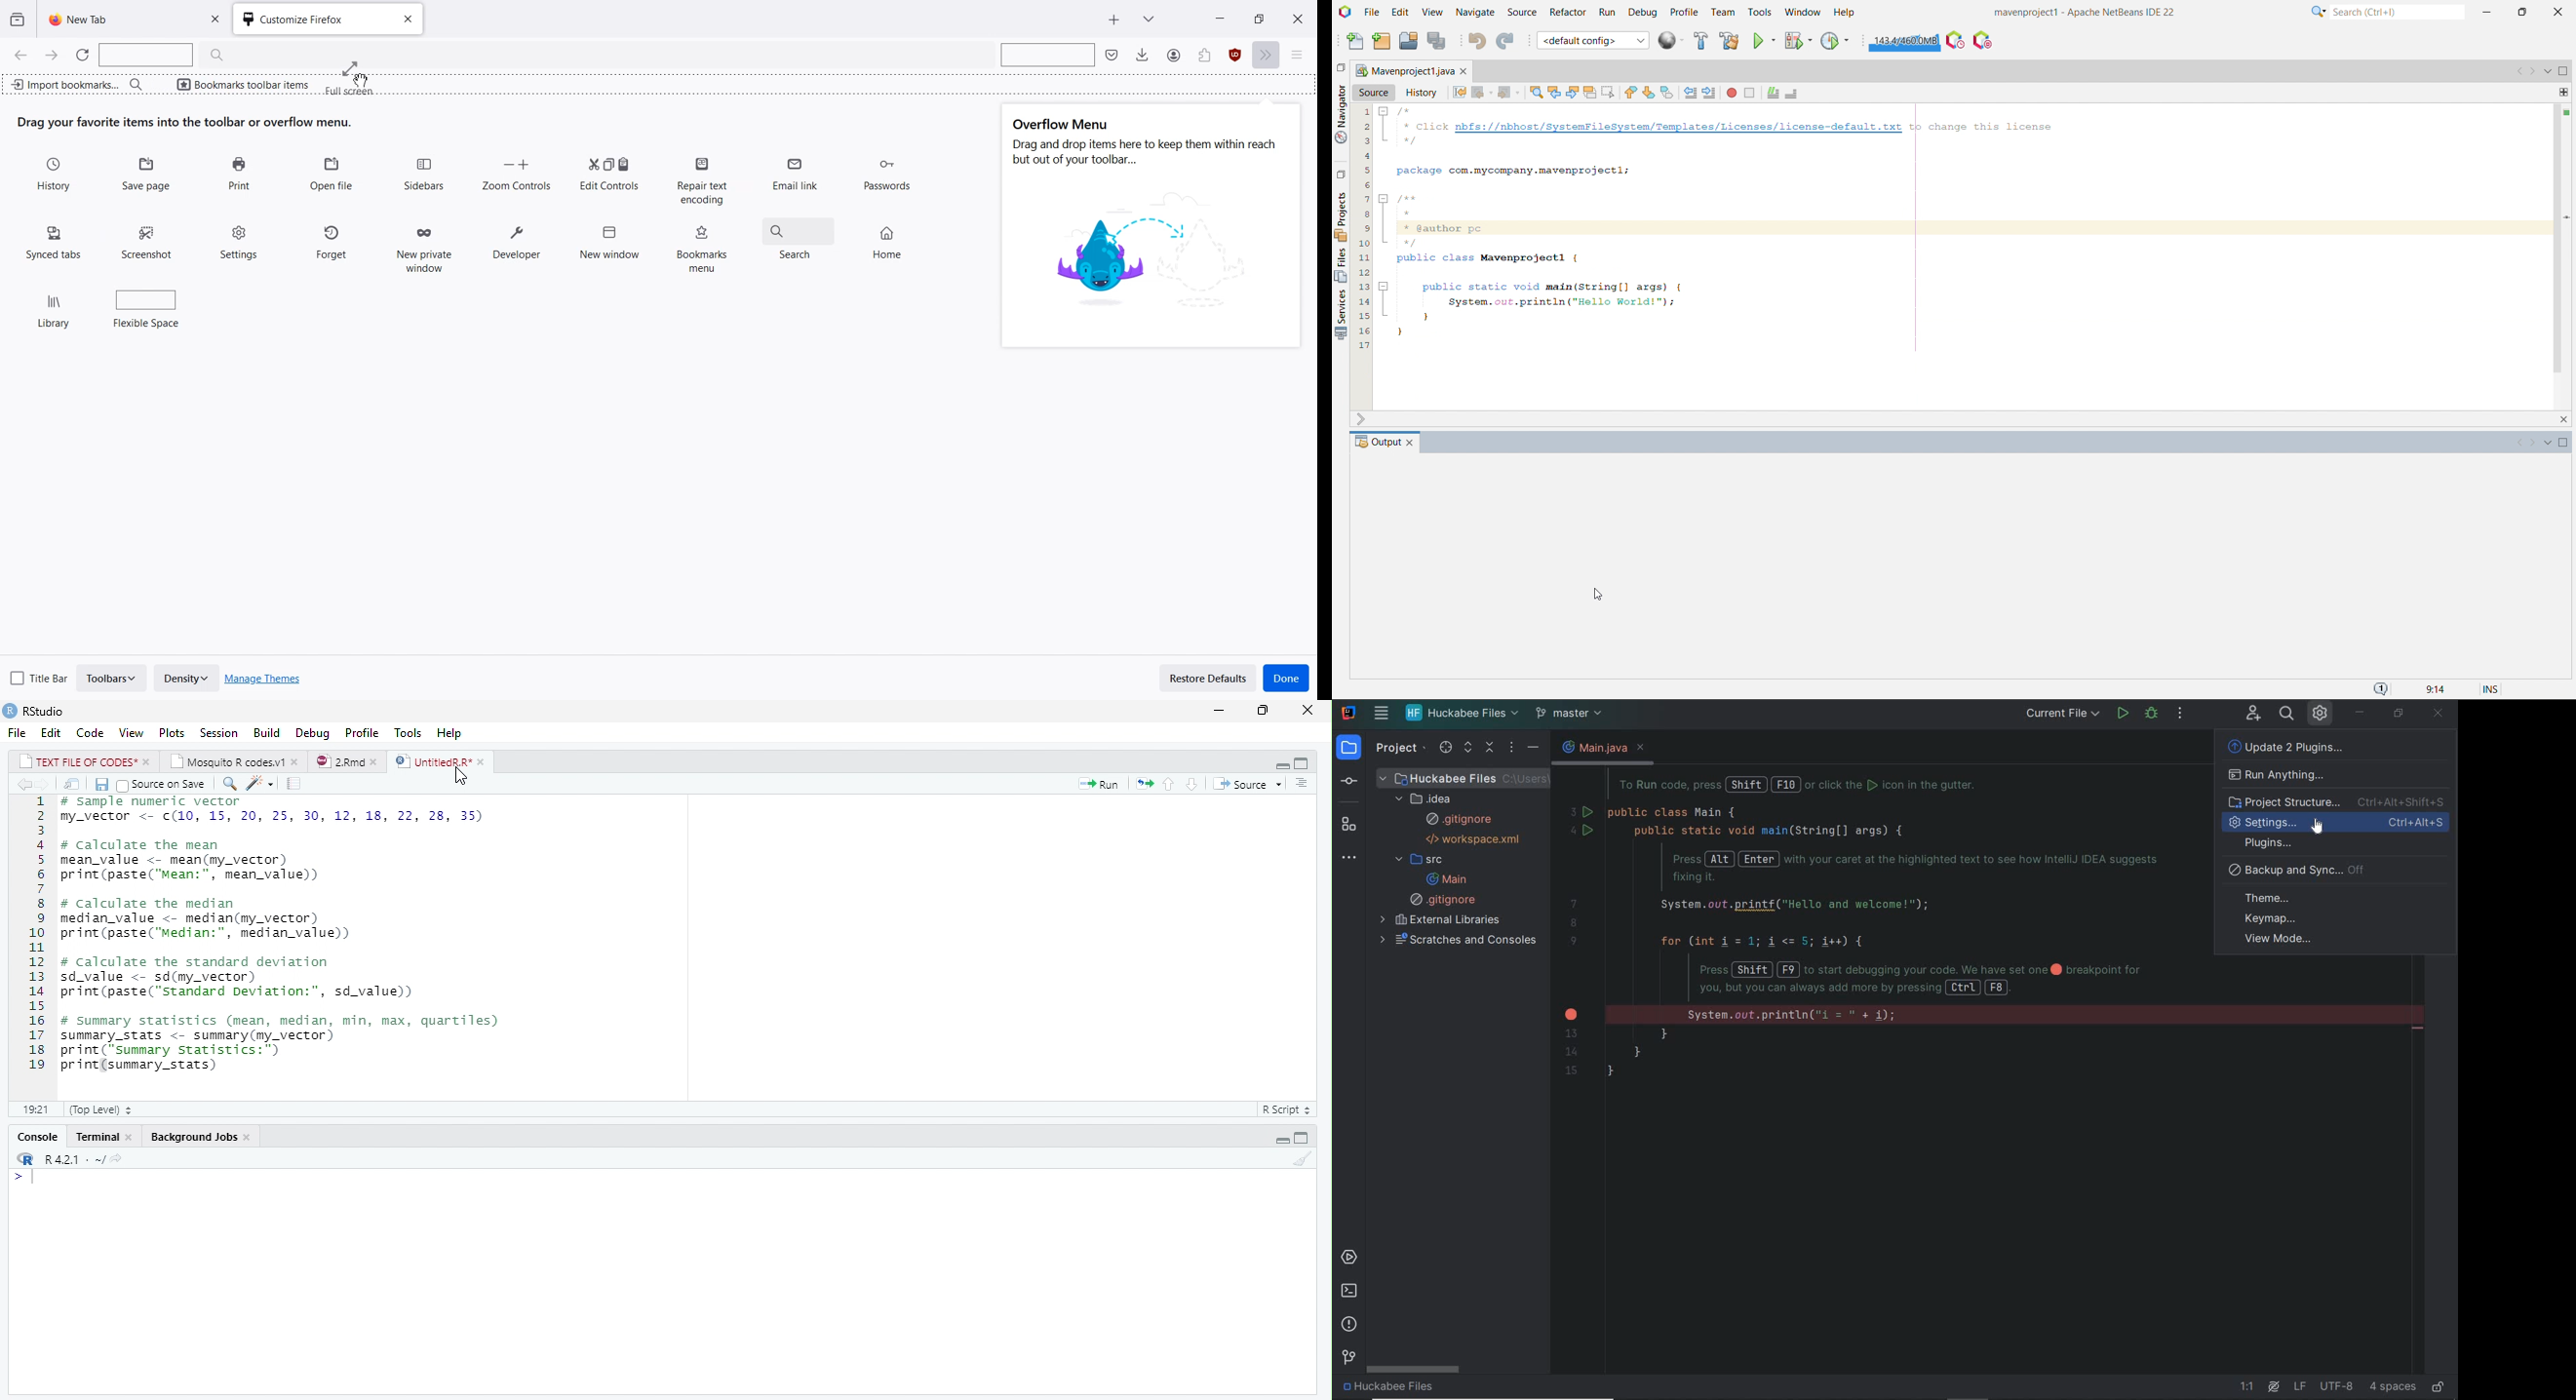  I want to click on code, so click(91, 732).